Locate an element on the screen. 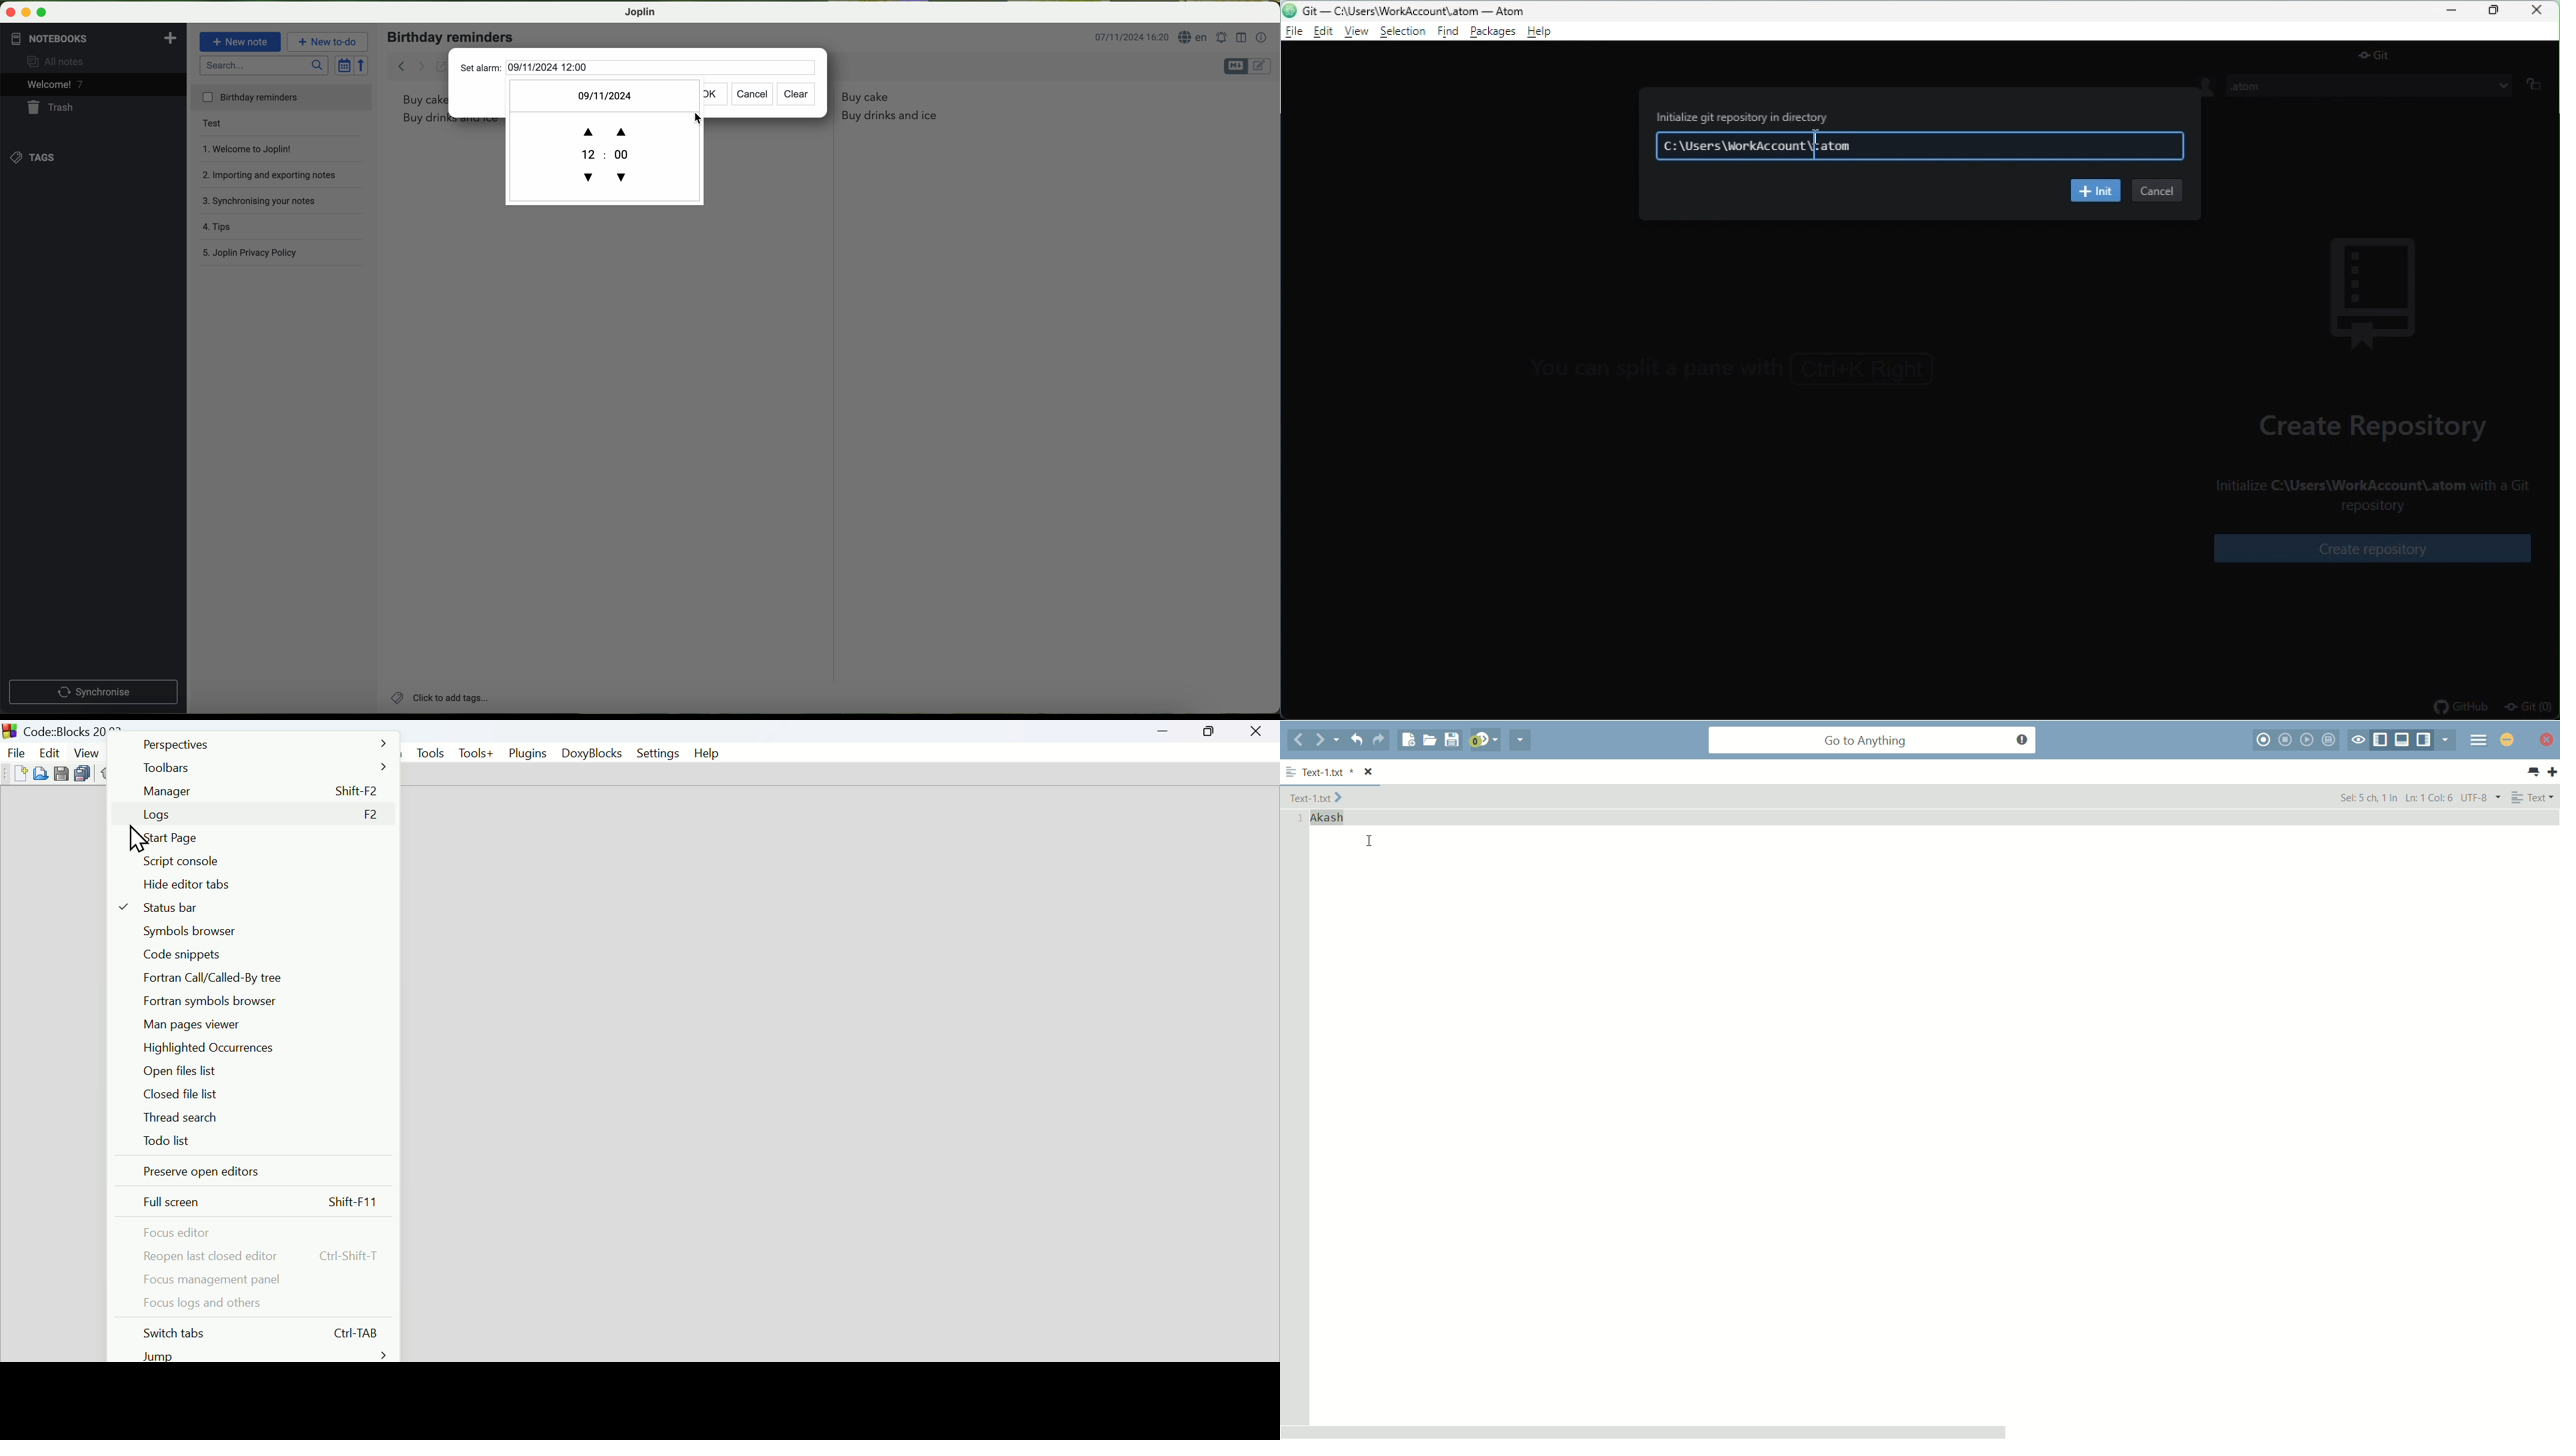 The height and width of the screenshot is (1456, 2576). Cursor is located at coordinates (140, 839).